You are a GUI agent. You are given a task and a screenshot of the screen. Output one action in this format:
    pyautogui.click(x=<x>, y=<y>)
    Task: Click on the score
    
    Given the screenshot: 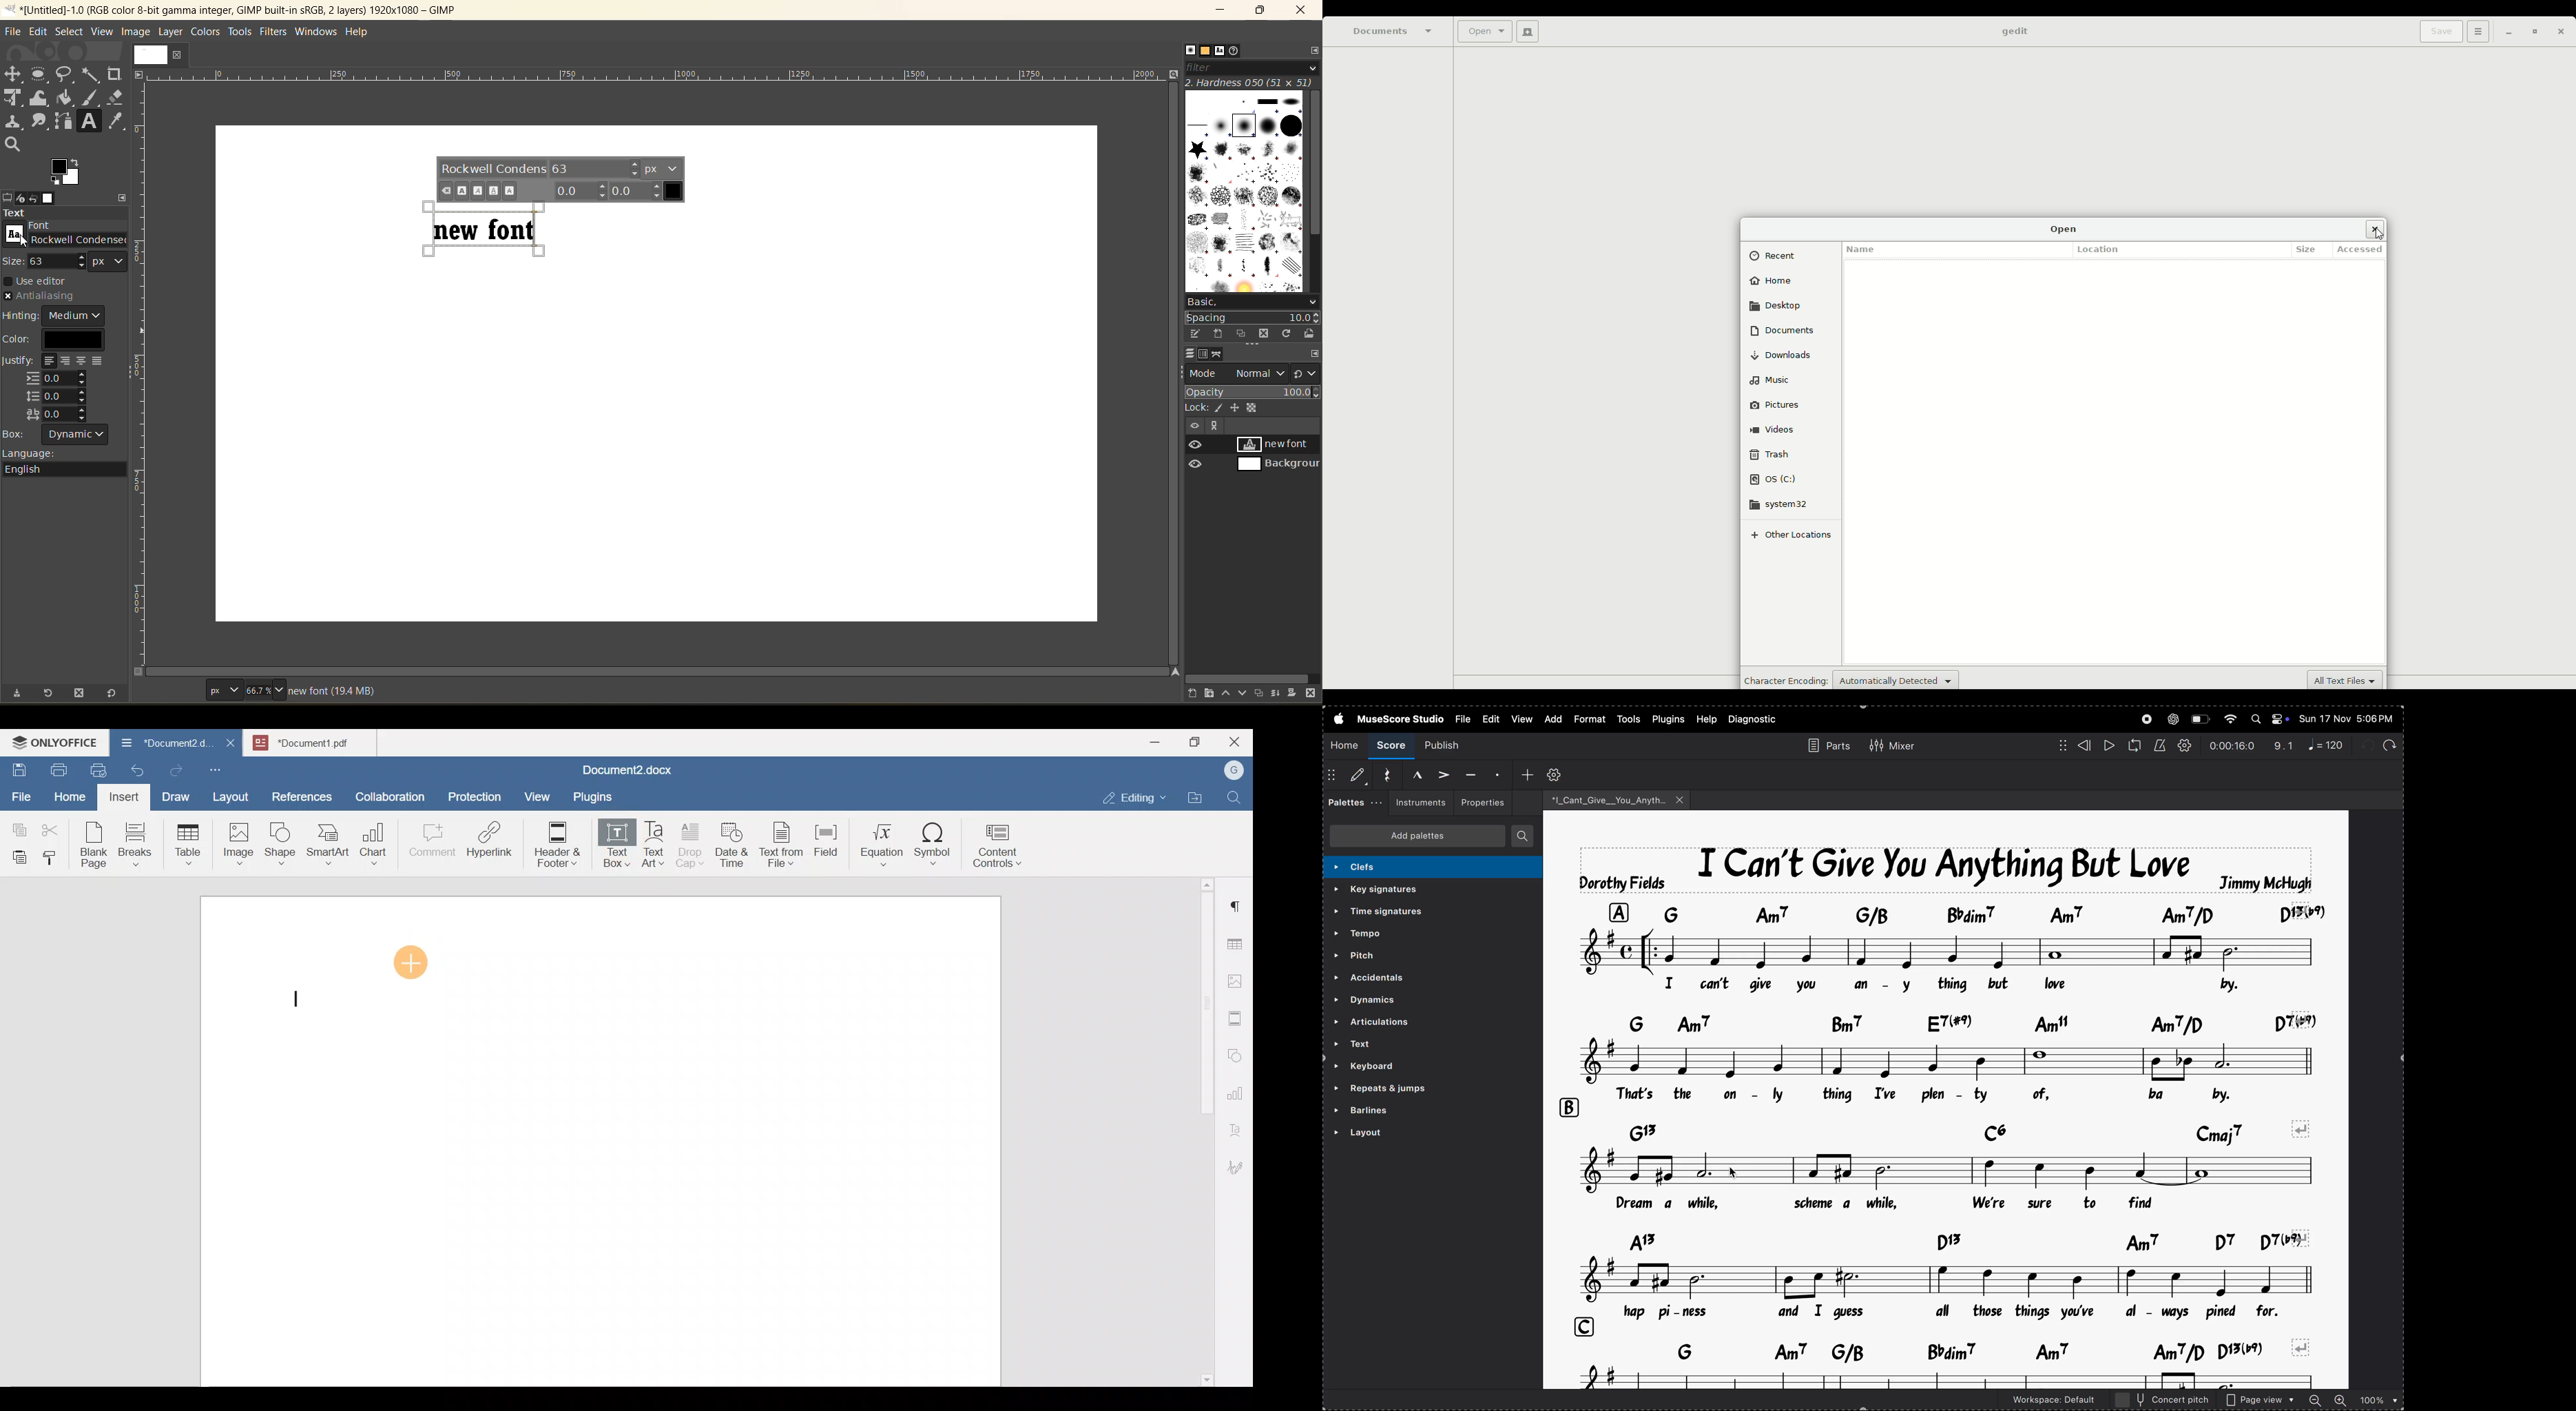 What is the action you would take?
    pyautogui.click(x=1393, y=746)
    